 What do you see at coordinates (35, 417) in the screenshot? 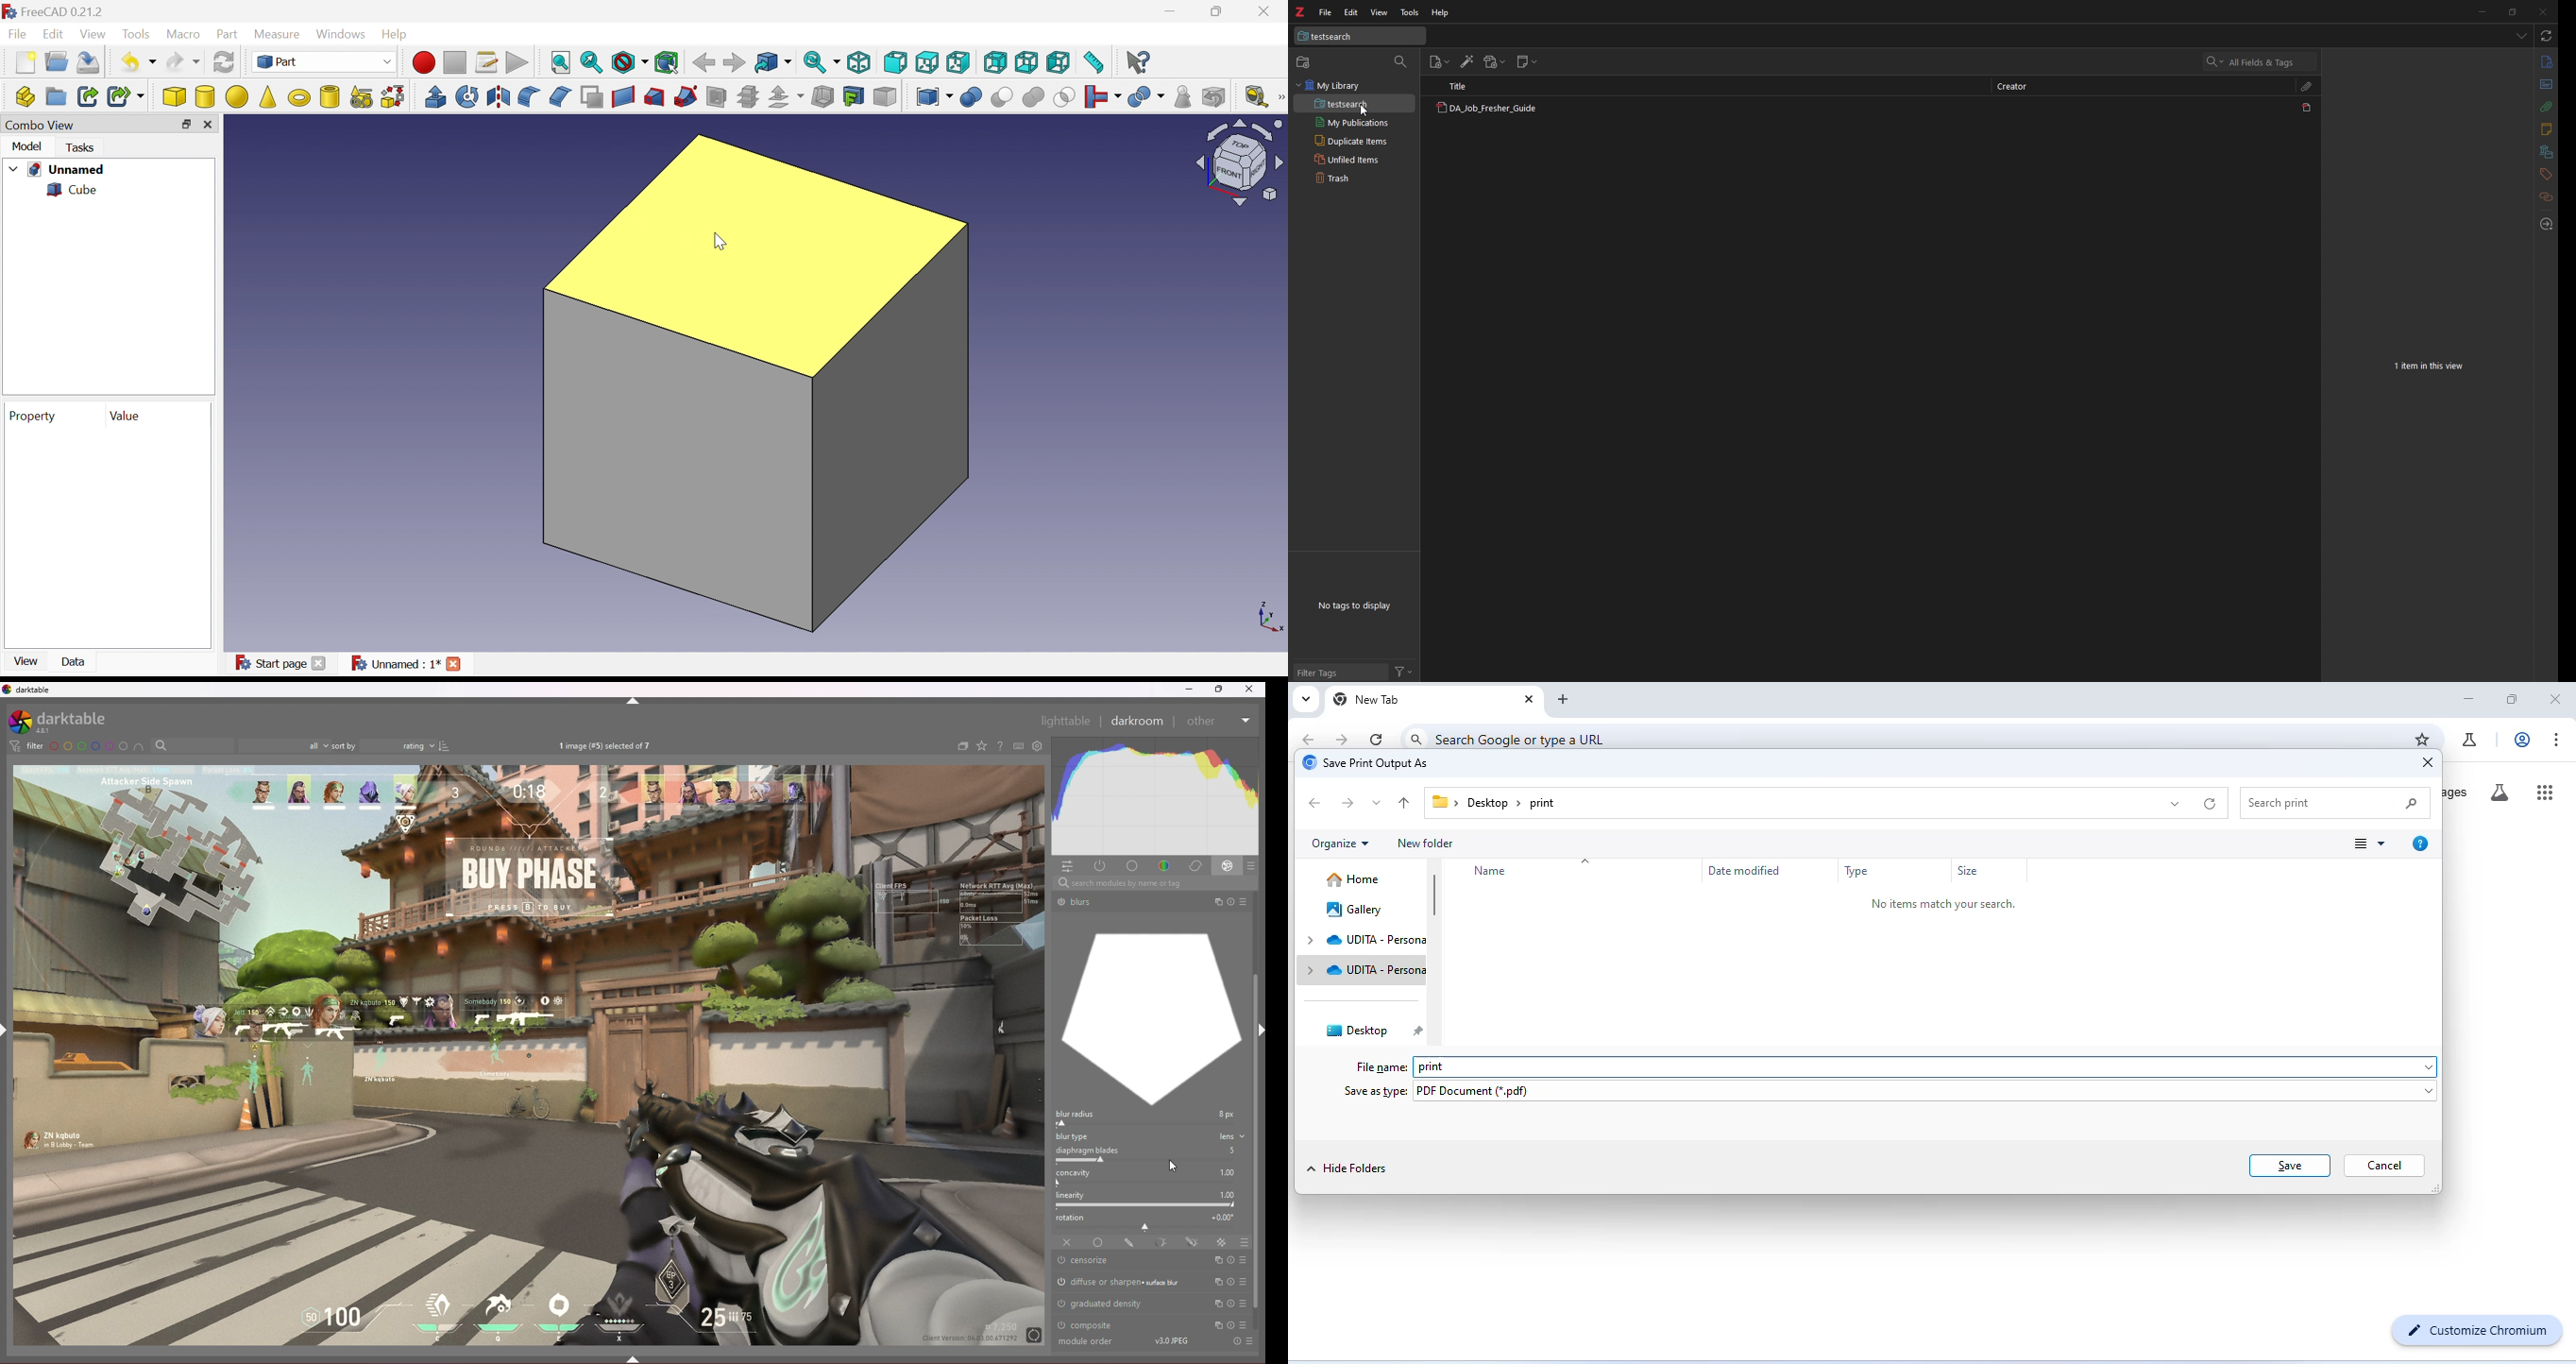
I see `Property` at bounding box center [35, 417].